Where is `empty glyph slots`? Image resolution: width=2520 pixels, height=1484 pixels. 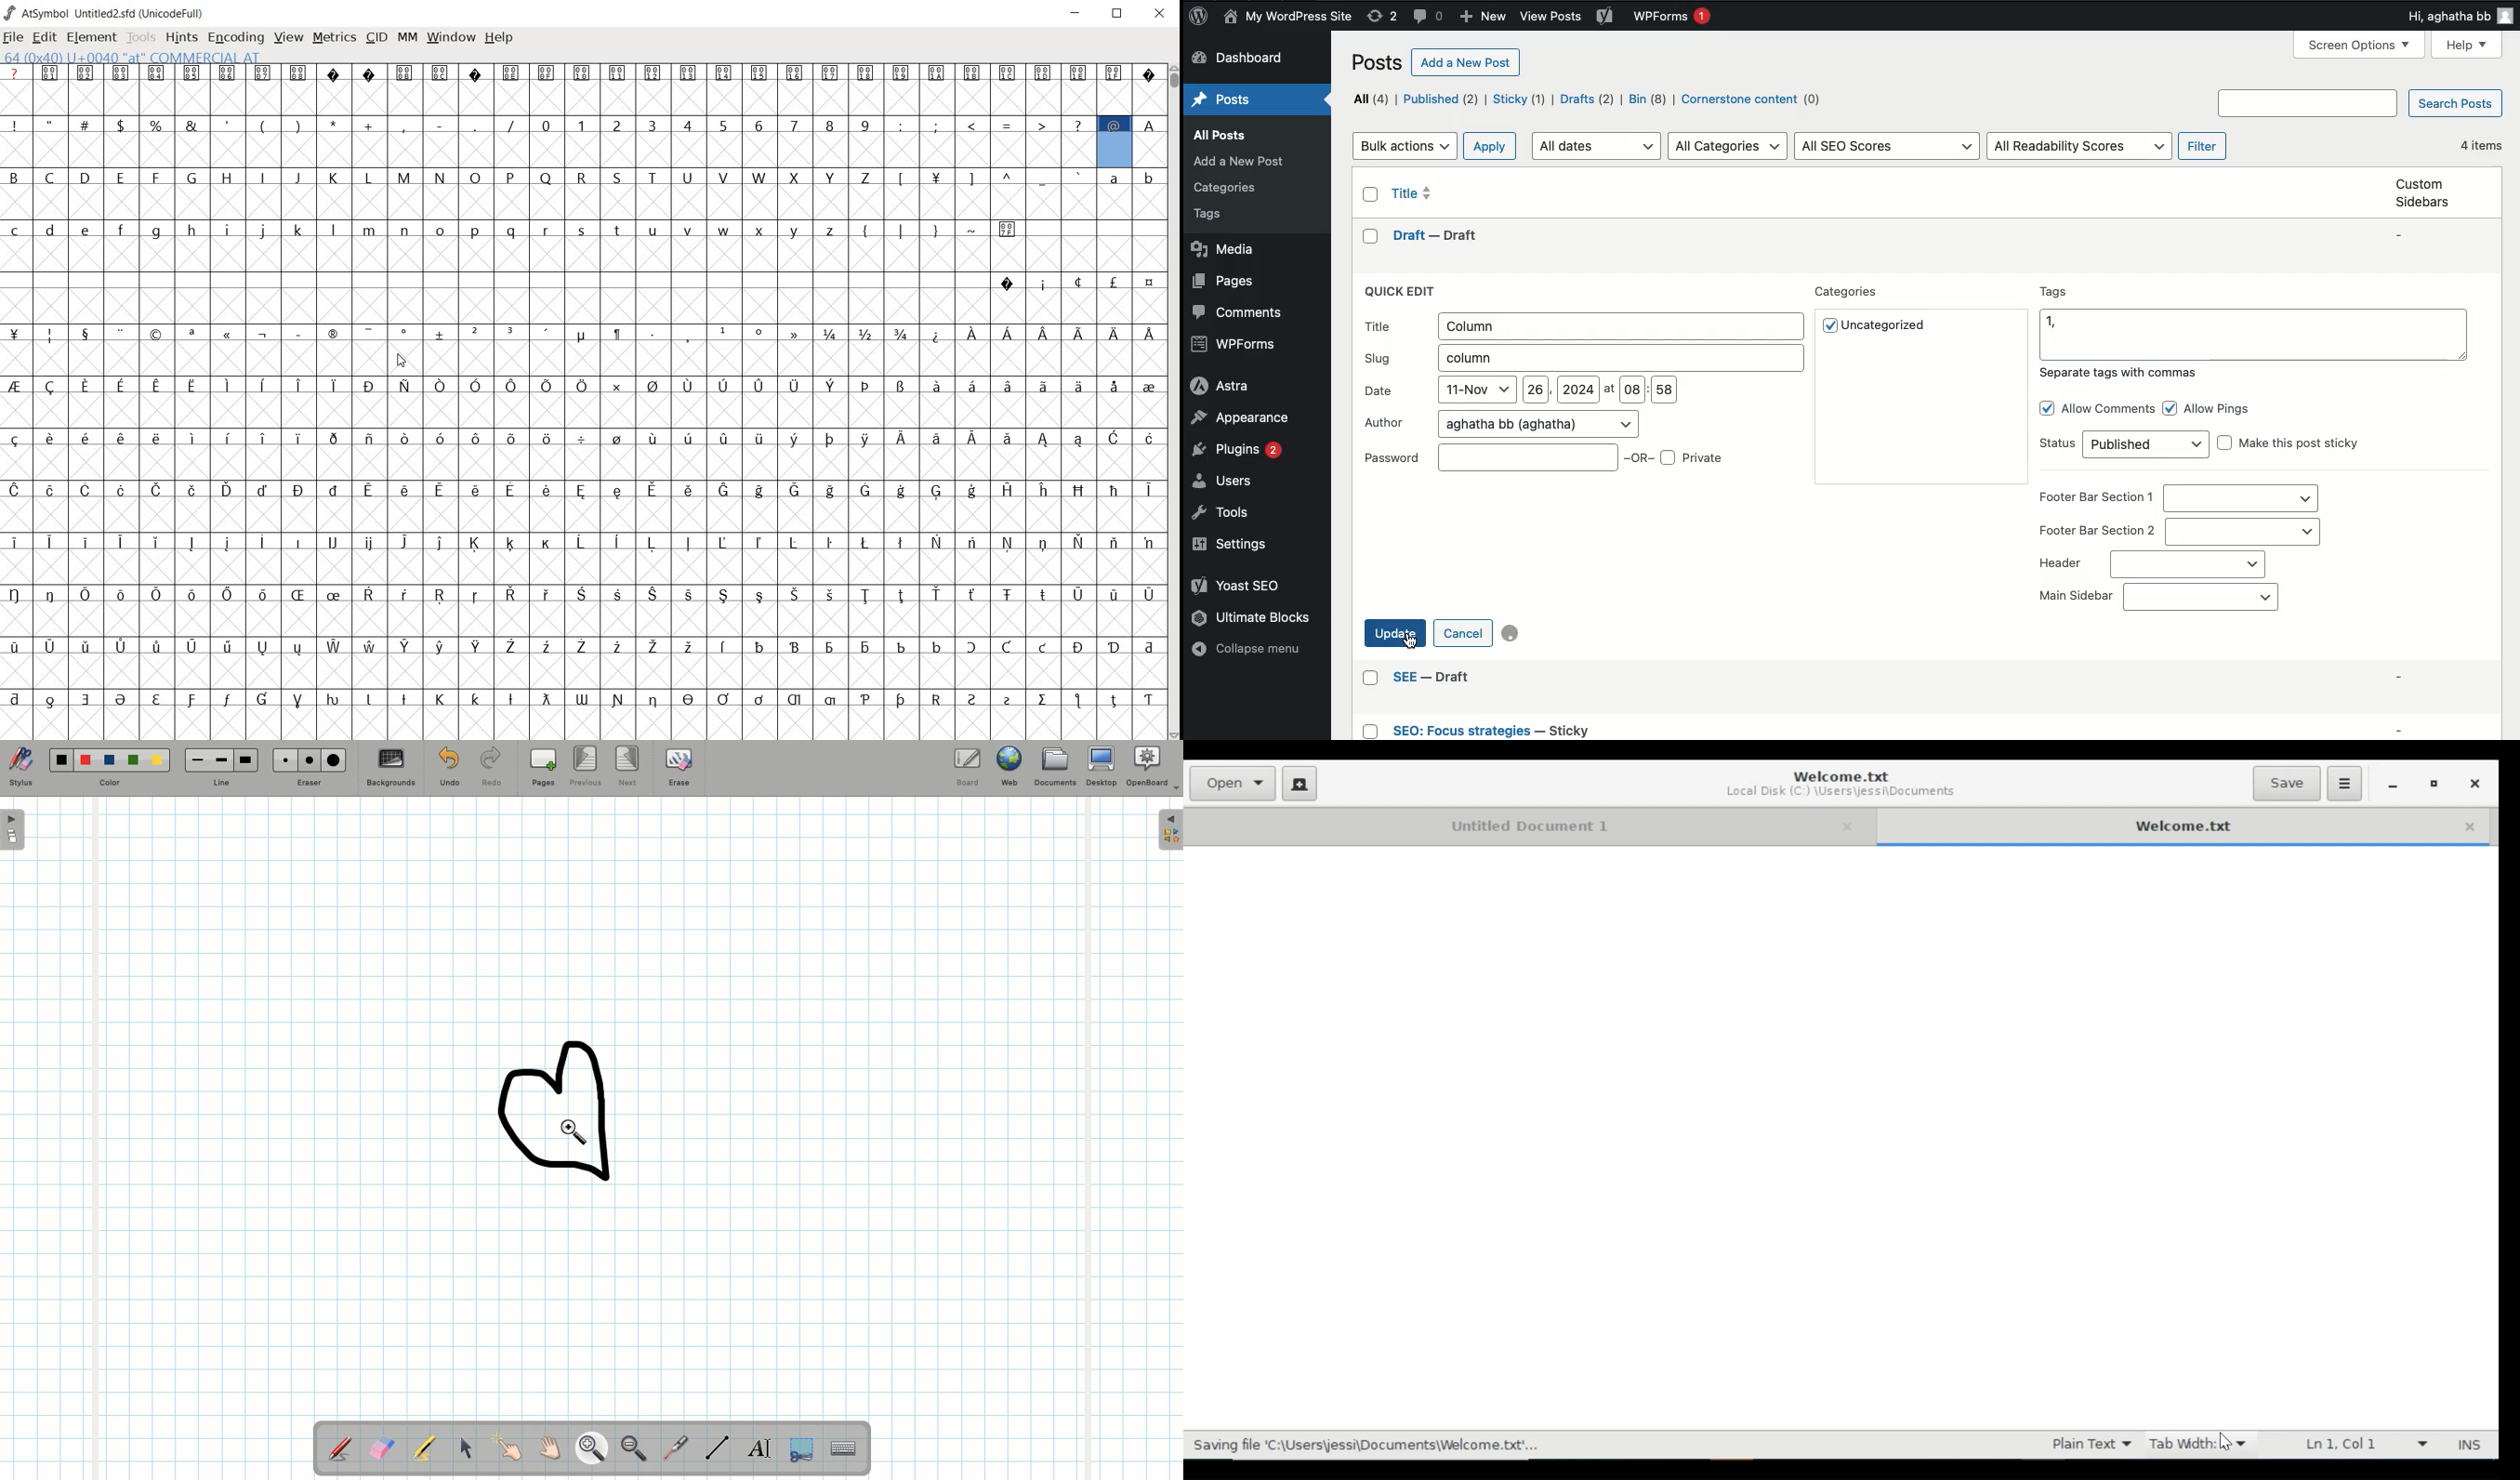
empty glyph slots is located at coordinates (581, 408).